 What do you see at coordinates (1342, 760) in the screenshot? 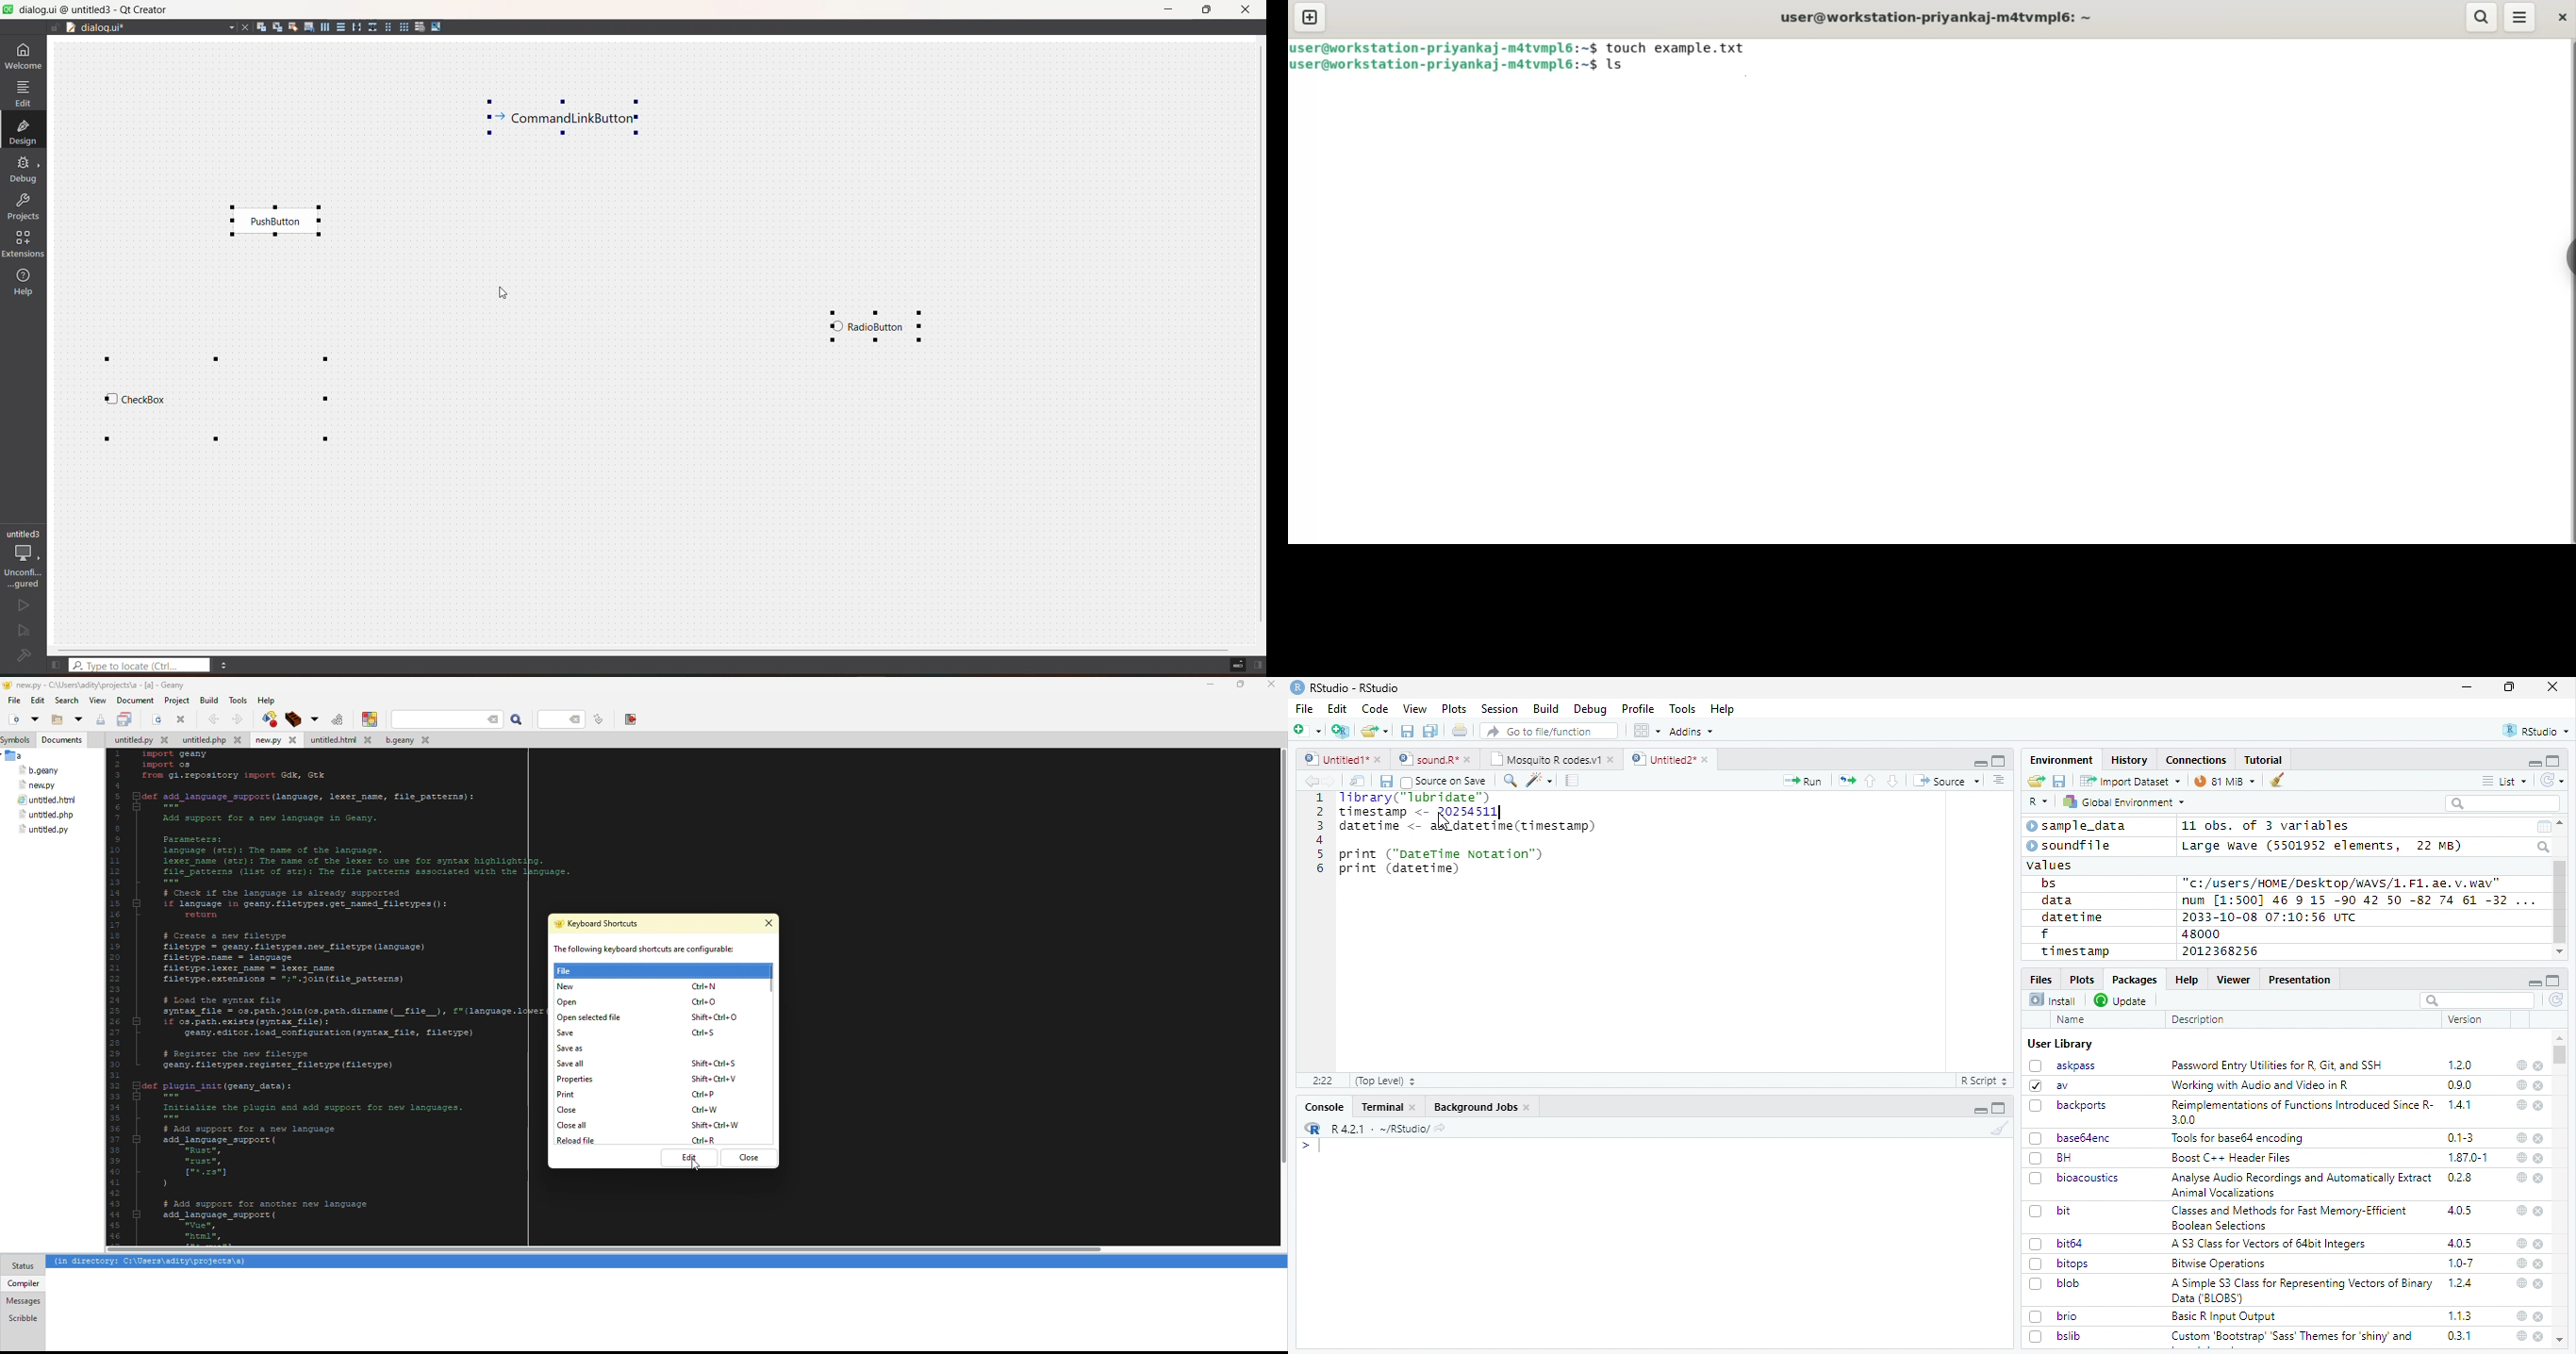
I see `Untitled1*` at bounding box center [1342, 760].